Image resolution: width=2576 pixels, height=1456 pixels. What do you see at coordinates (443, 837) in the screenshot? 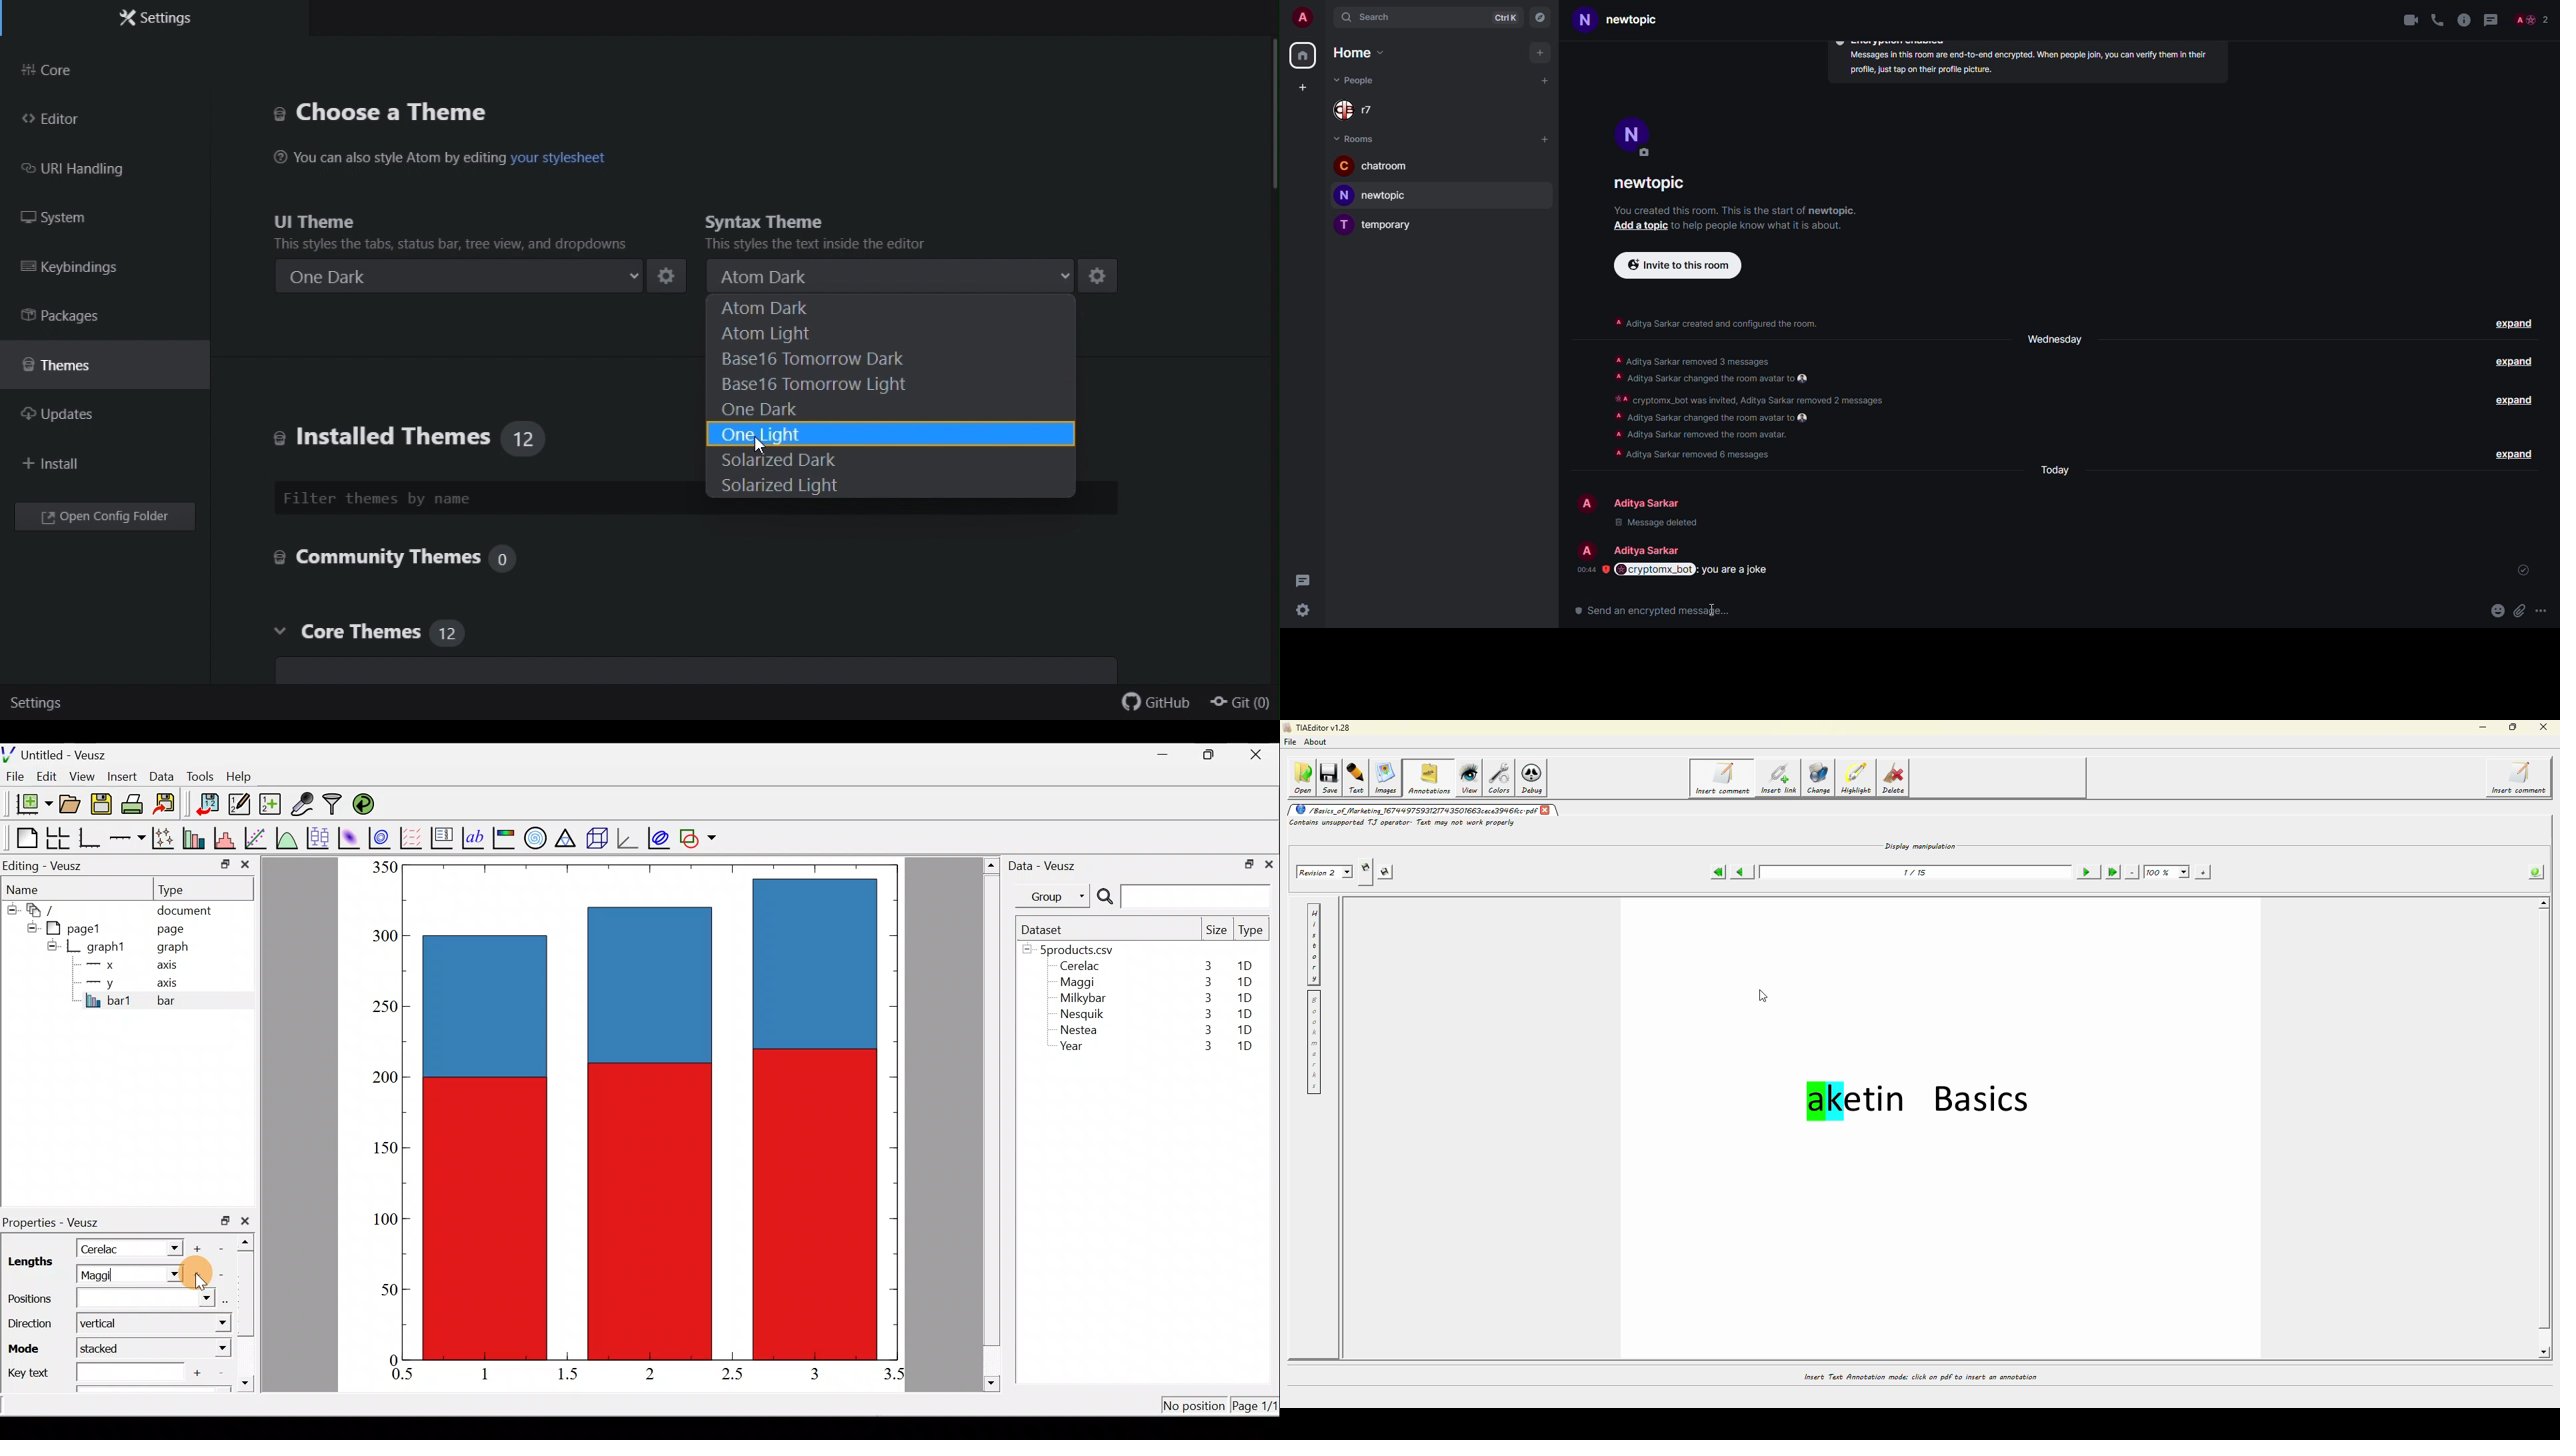
I see `Plot key` at bounding box center [443, 837].